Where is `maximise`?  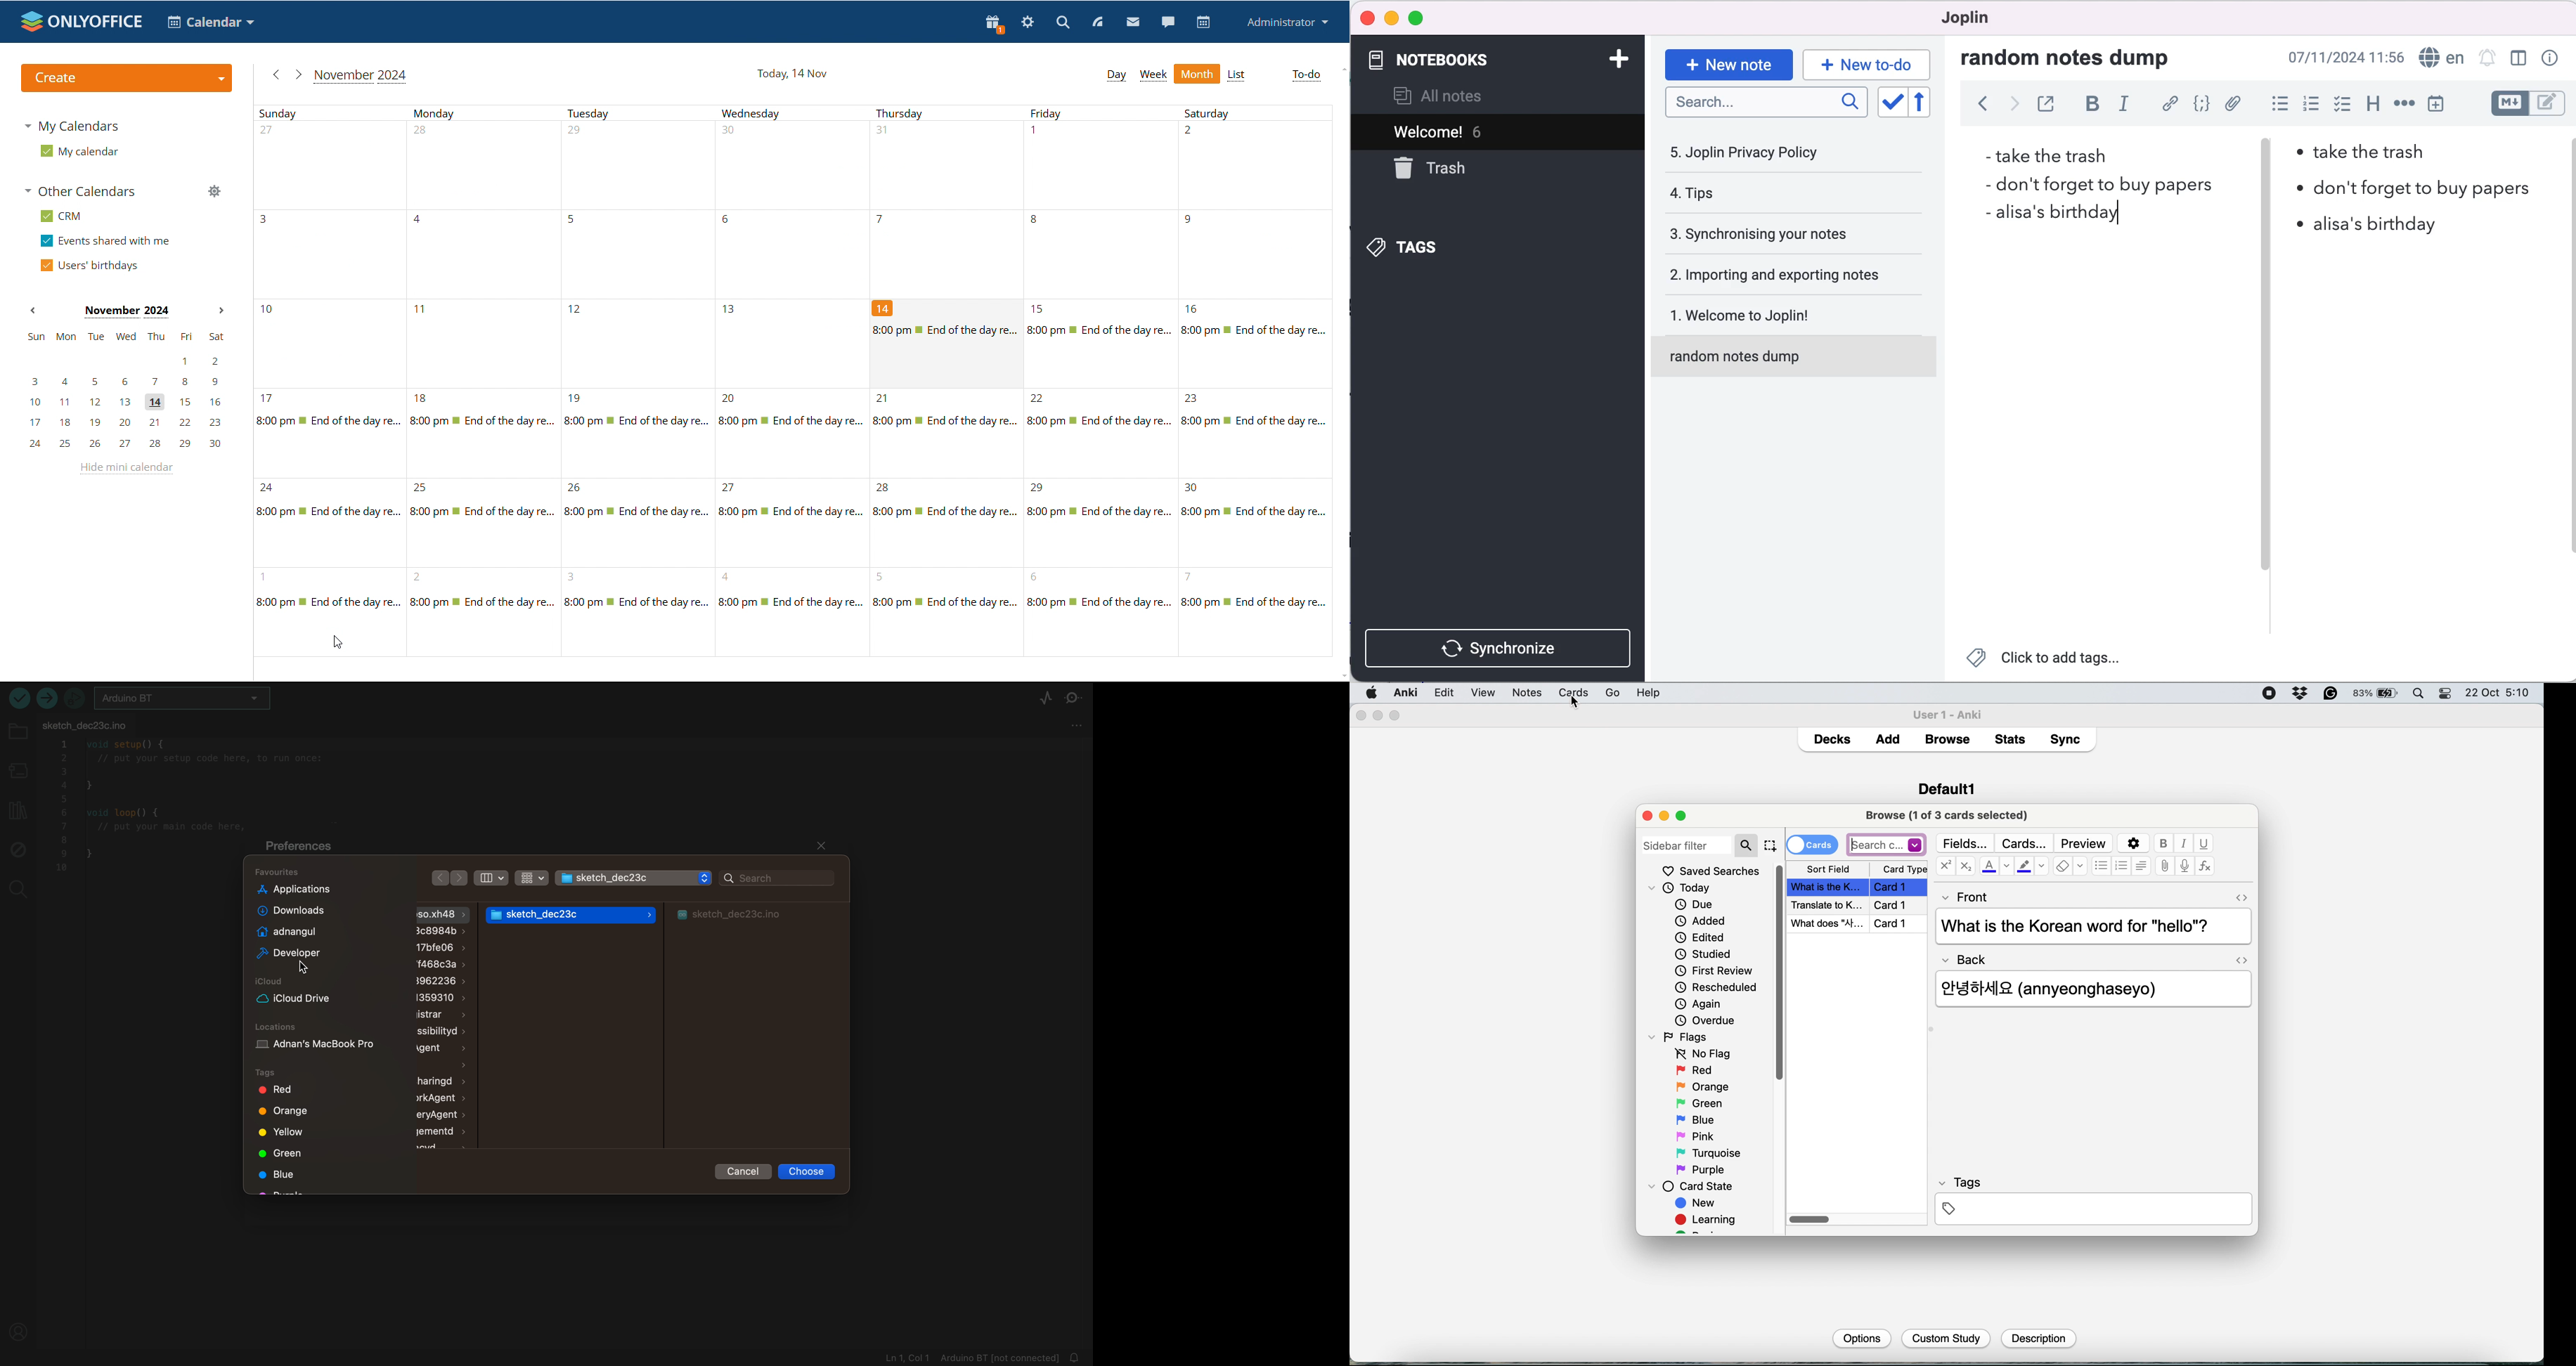
maximise is located at coordinates (1395, 716).